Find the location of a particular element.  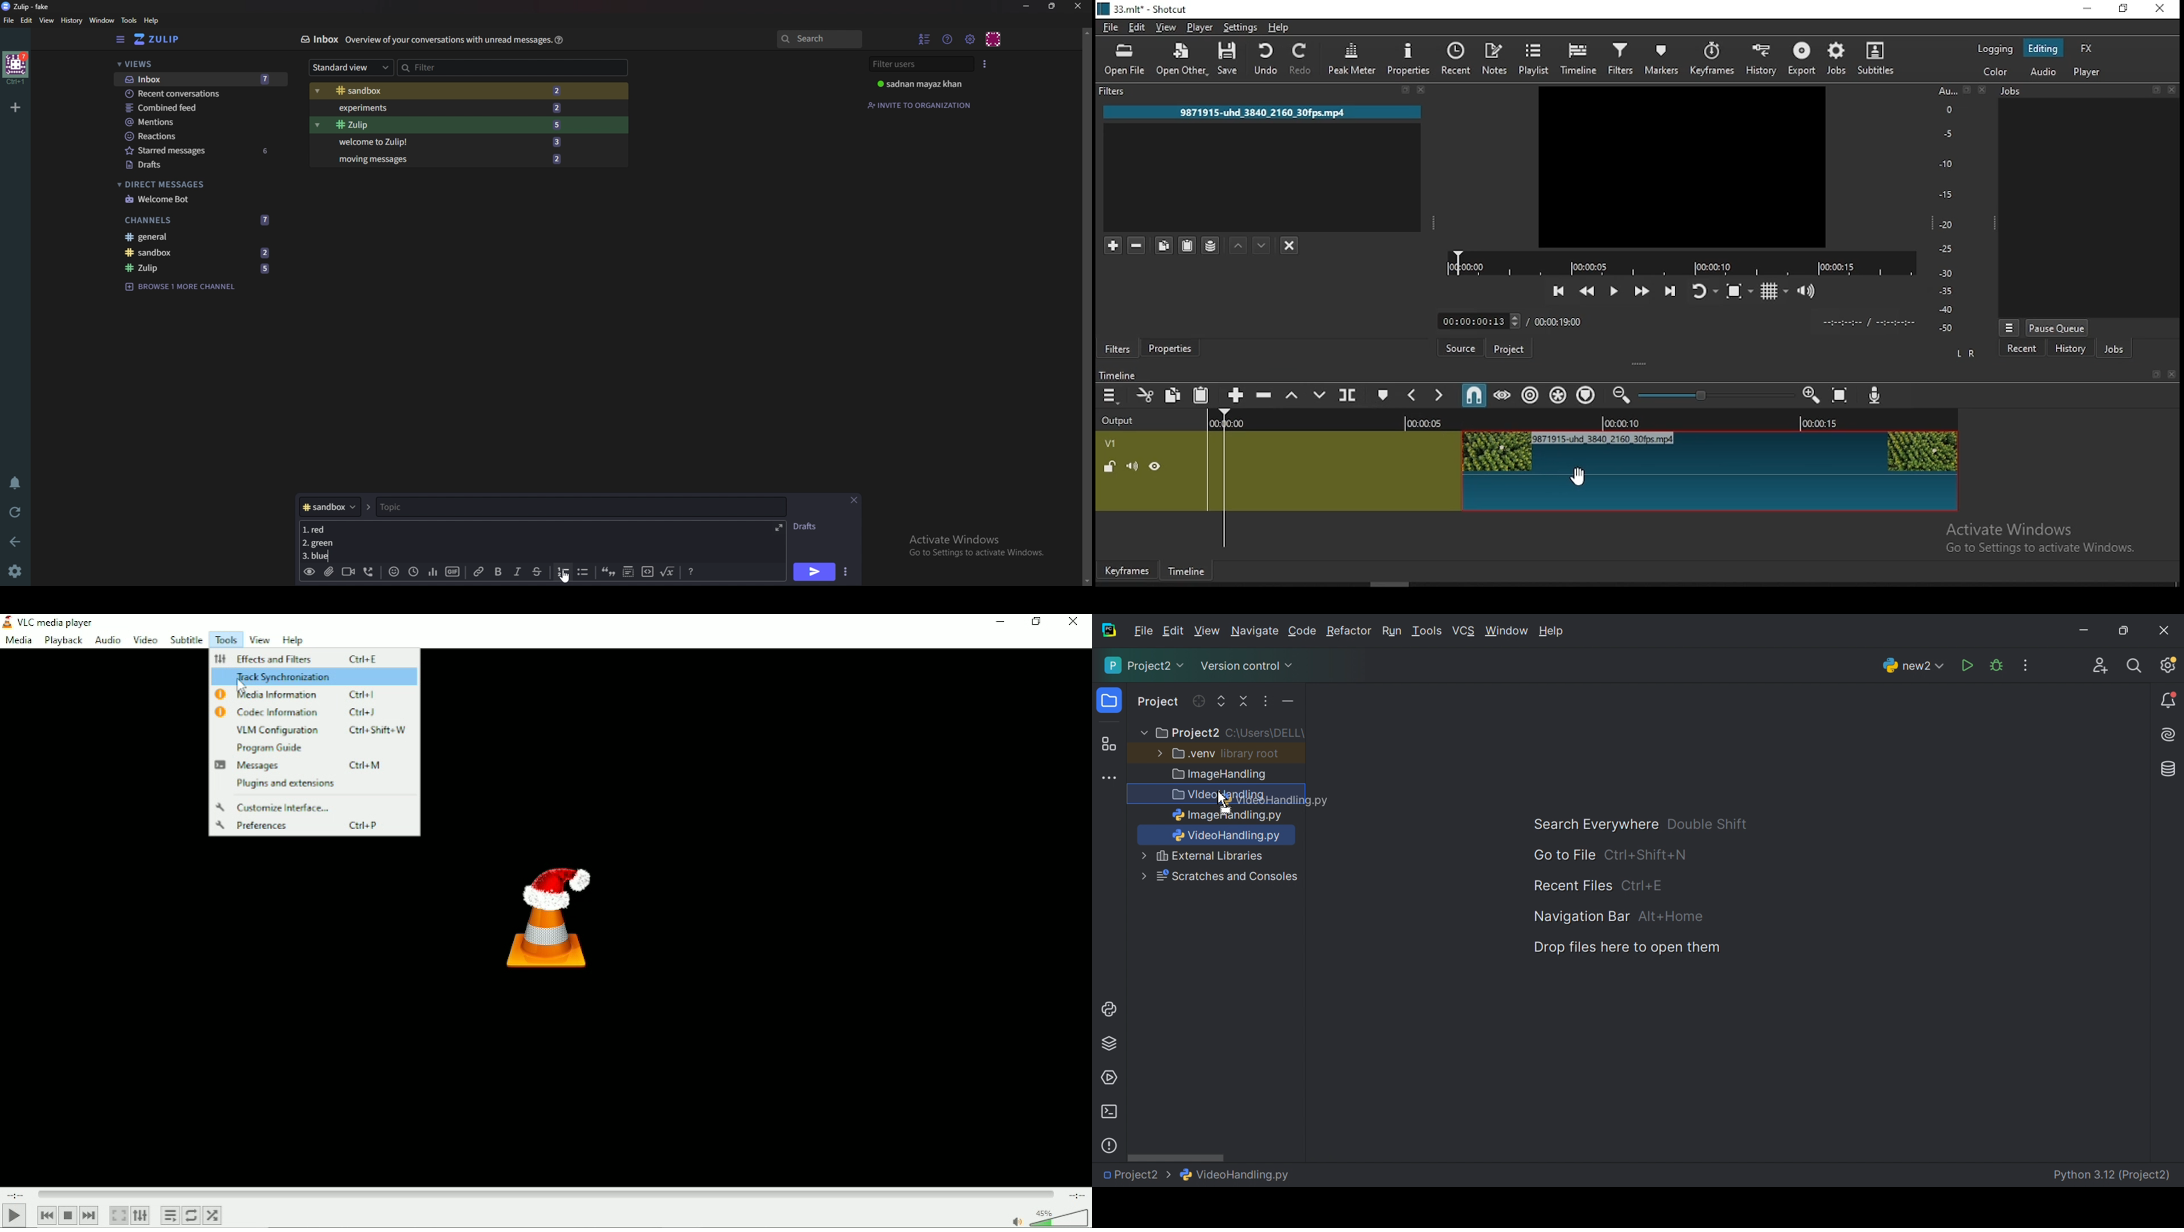

zoom timeline in is located at coordinates (1813, 397).